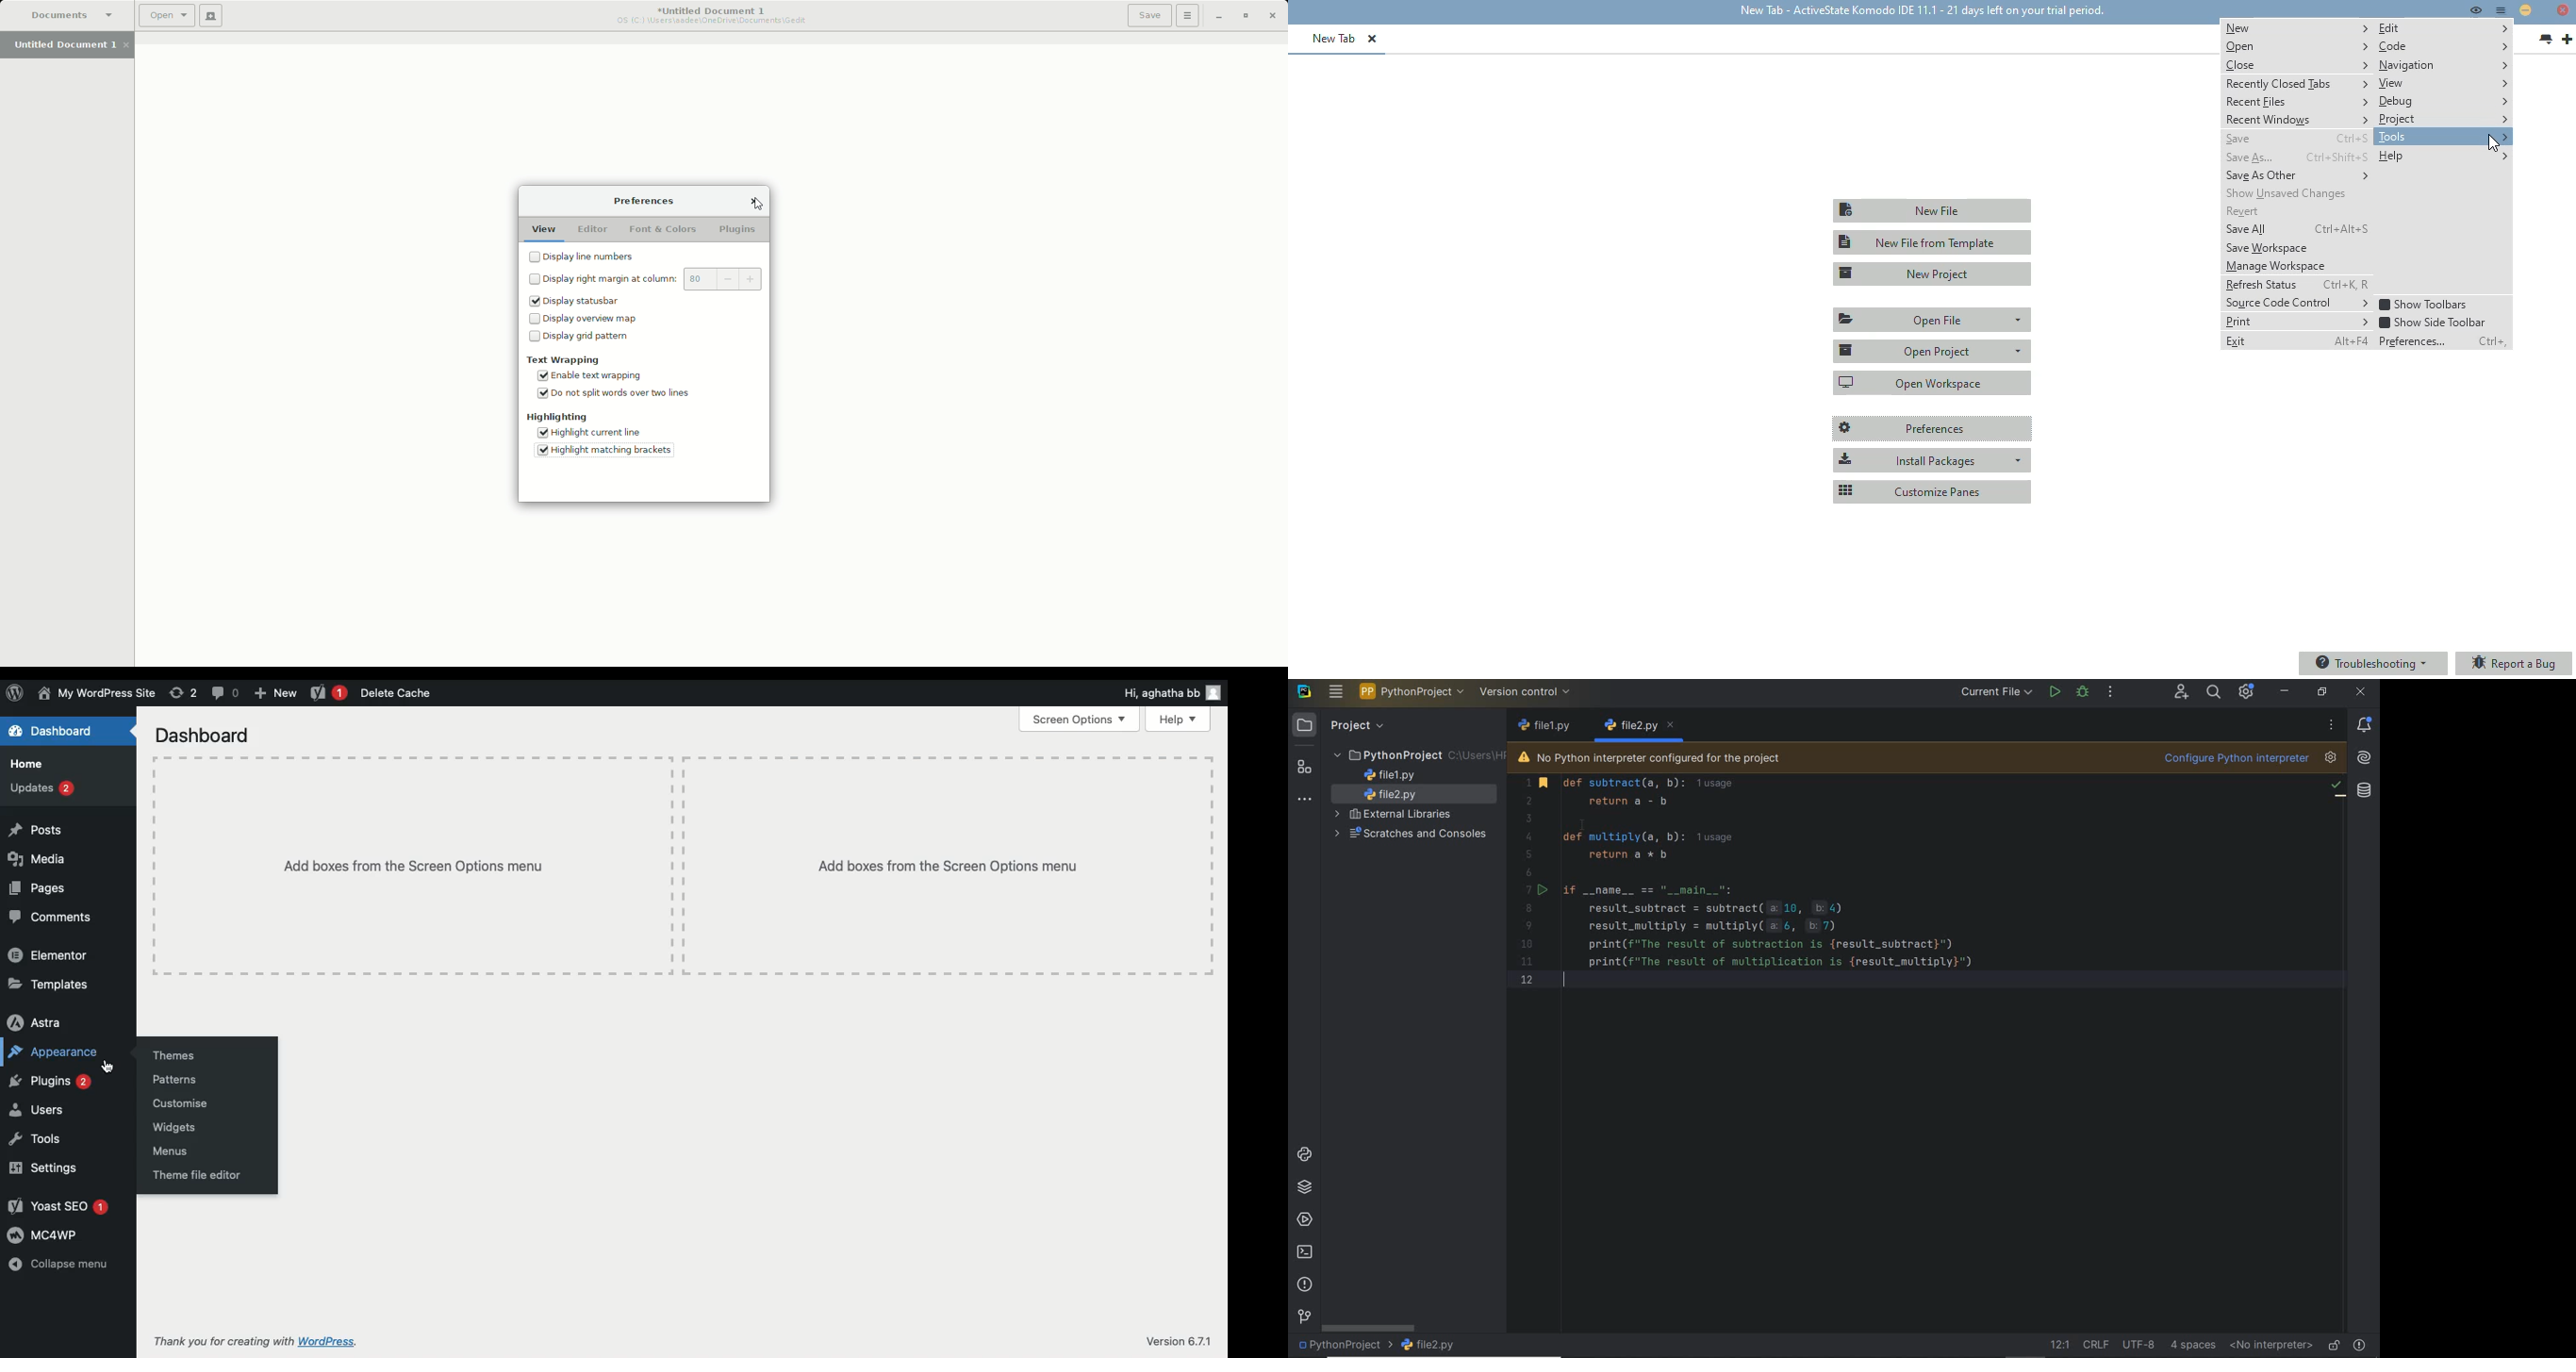  Describe the element at coordinates (1932, 460) in the screenshot. I see `install packages` at that location.